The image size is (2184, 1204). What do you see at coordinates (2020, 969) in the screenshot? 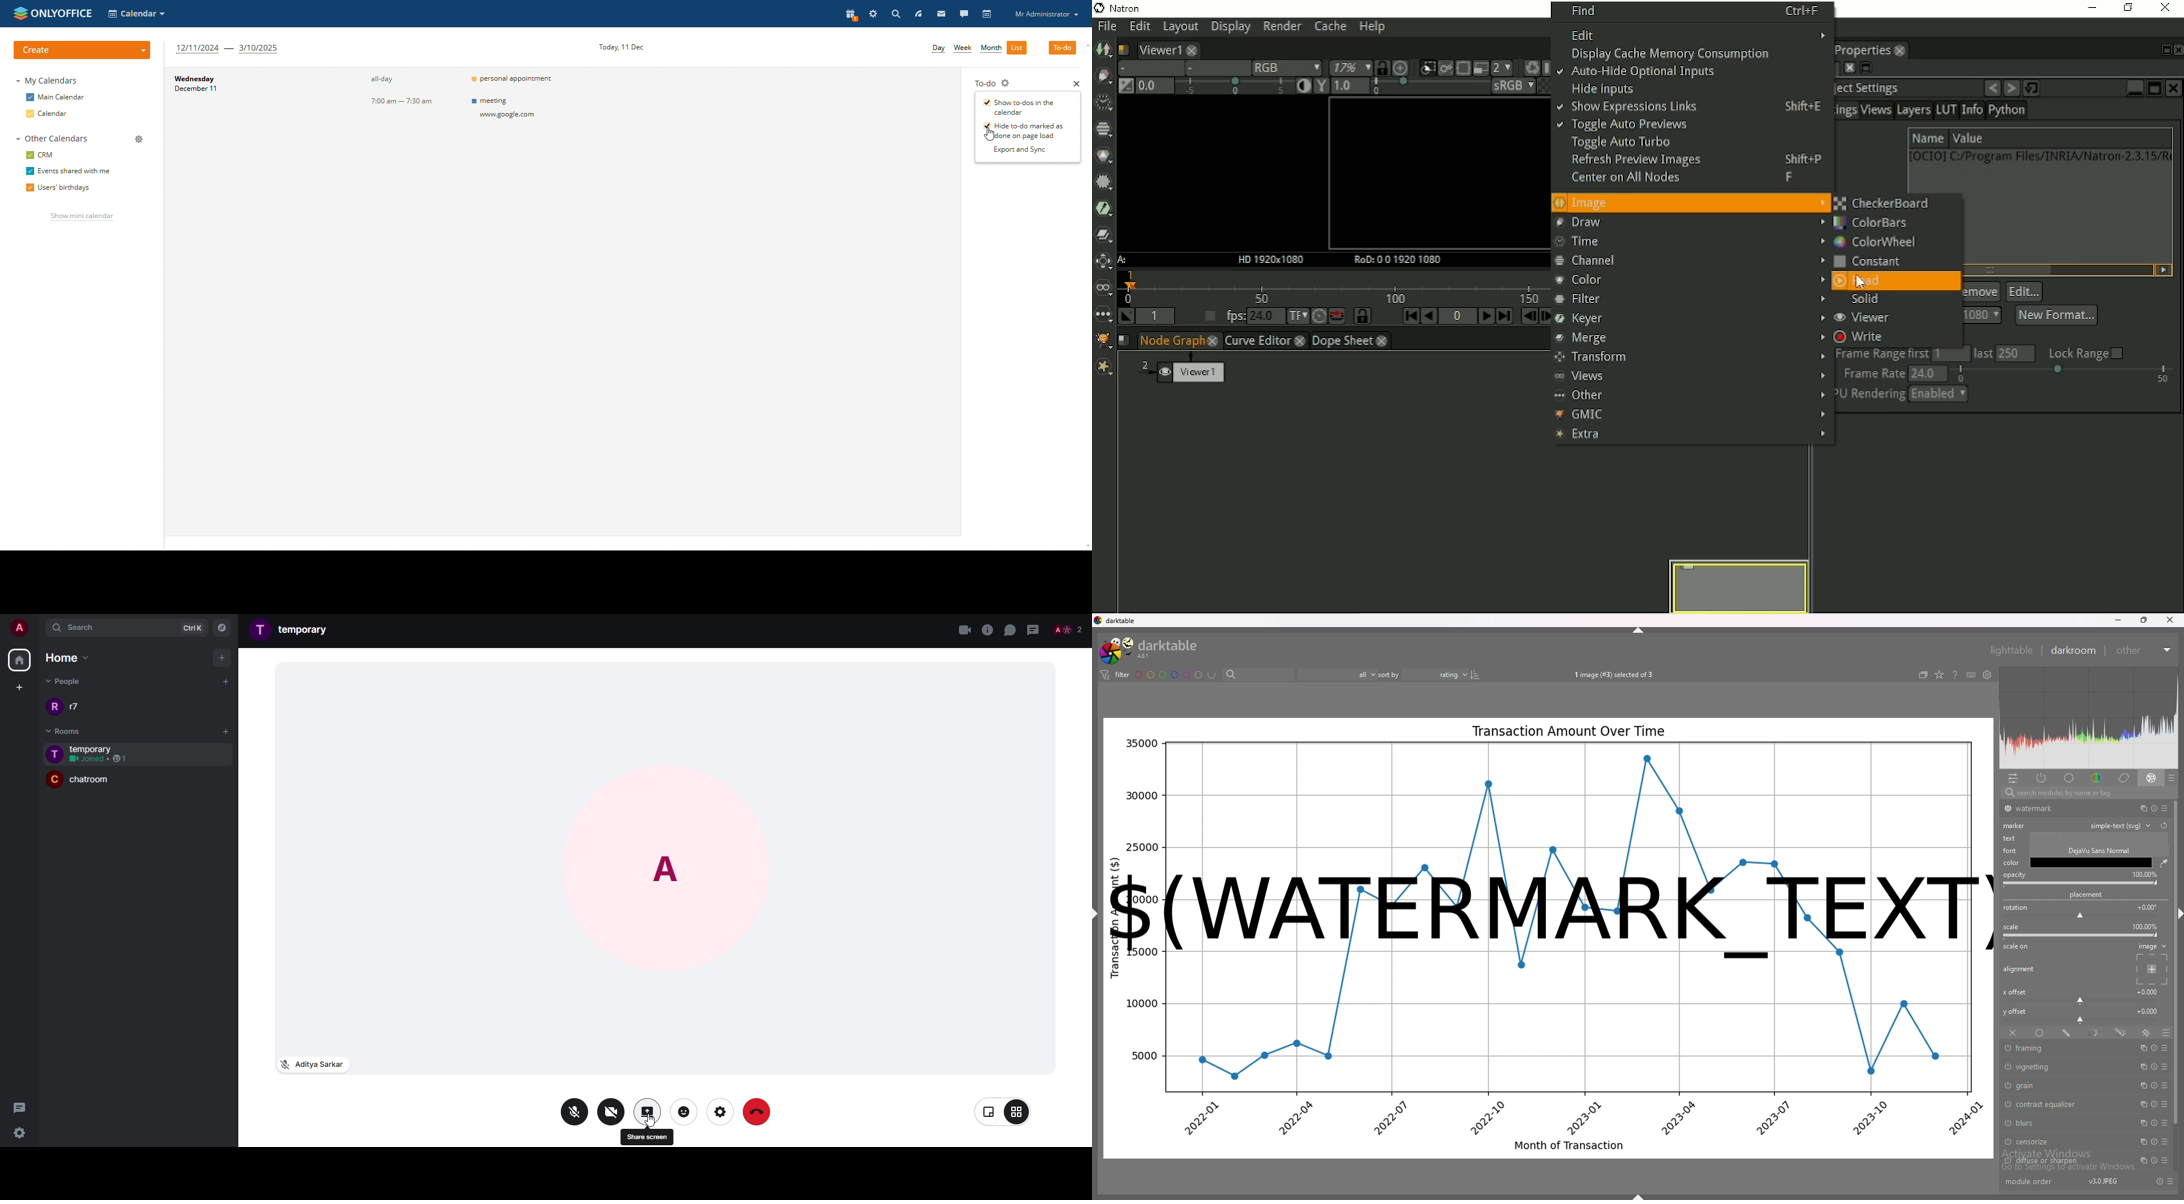
I see `alignment` at bounding box center [2020, 969].